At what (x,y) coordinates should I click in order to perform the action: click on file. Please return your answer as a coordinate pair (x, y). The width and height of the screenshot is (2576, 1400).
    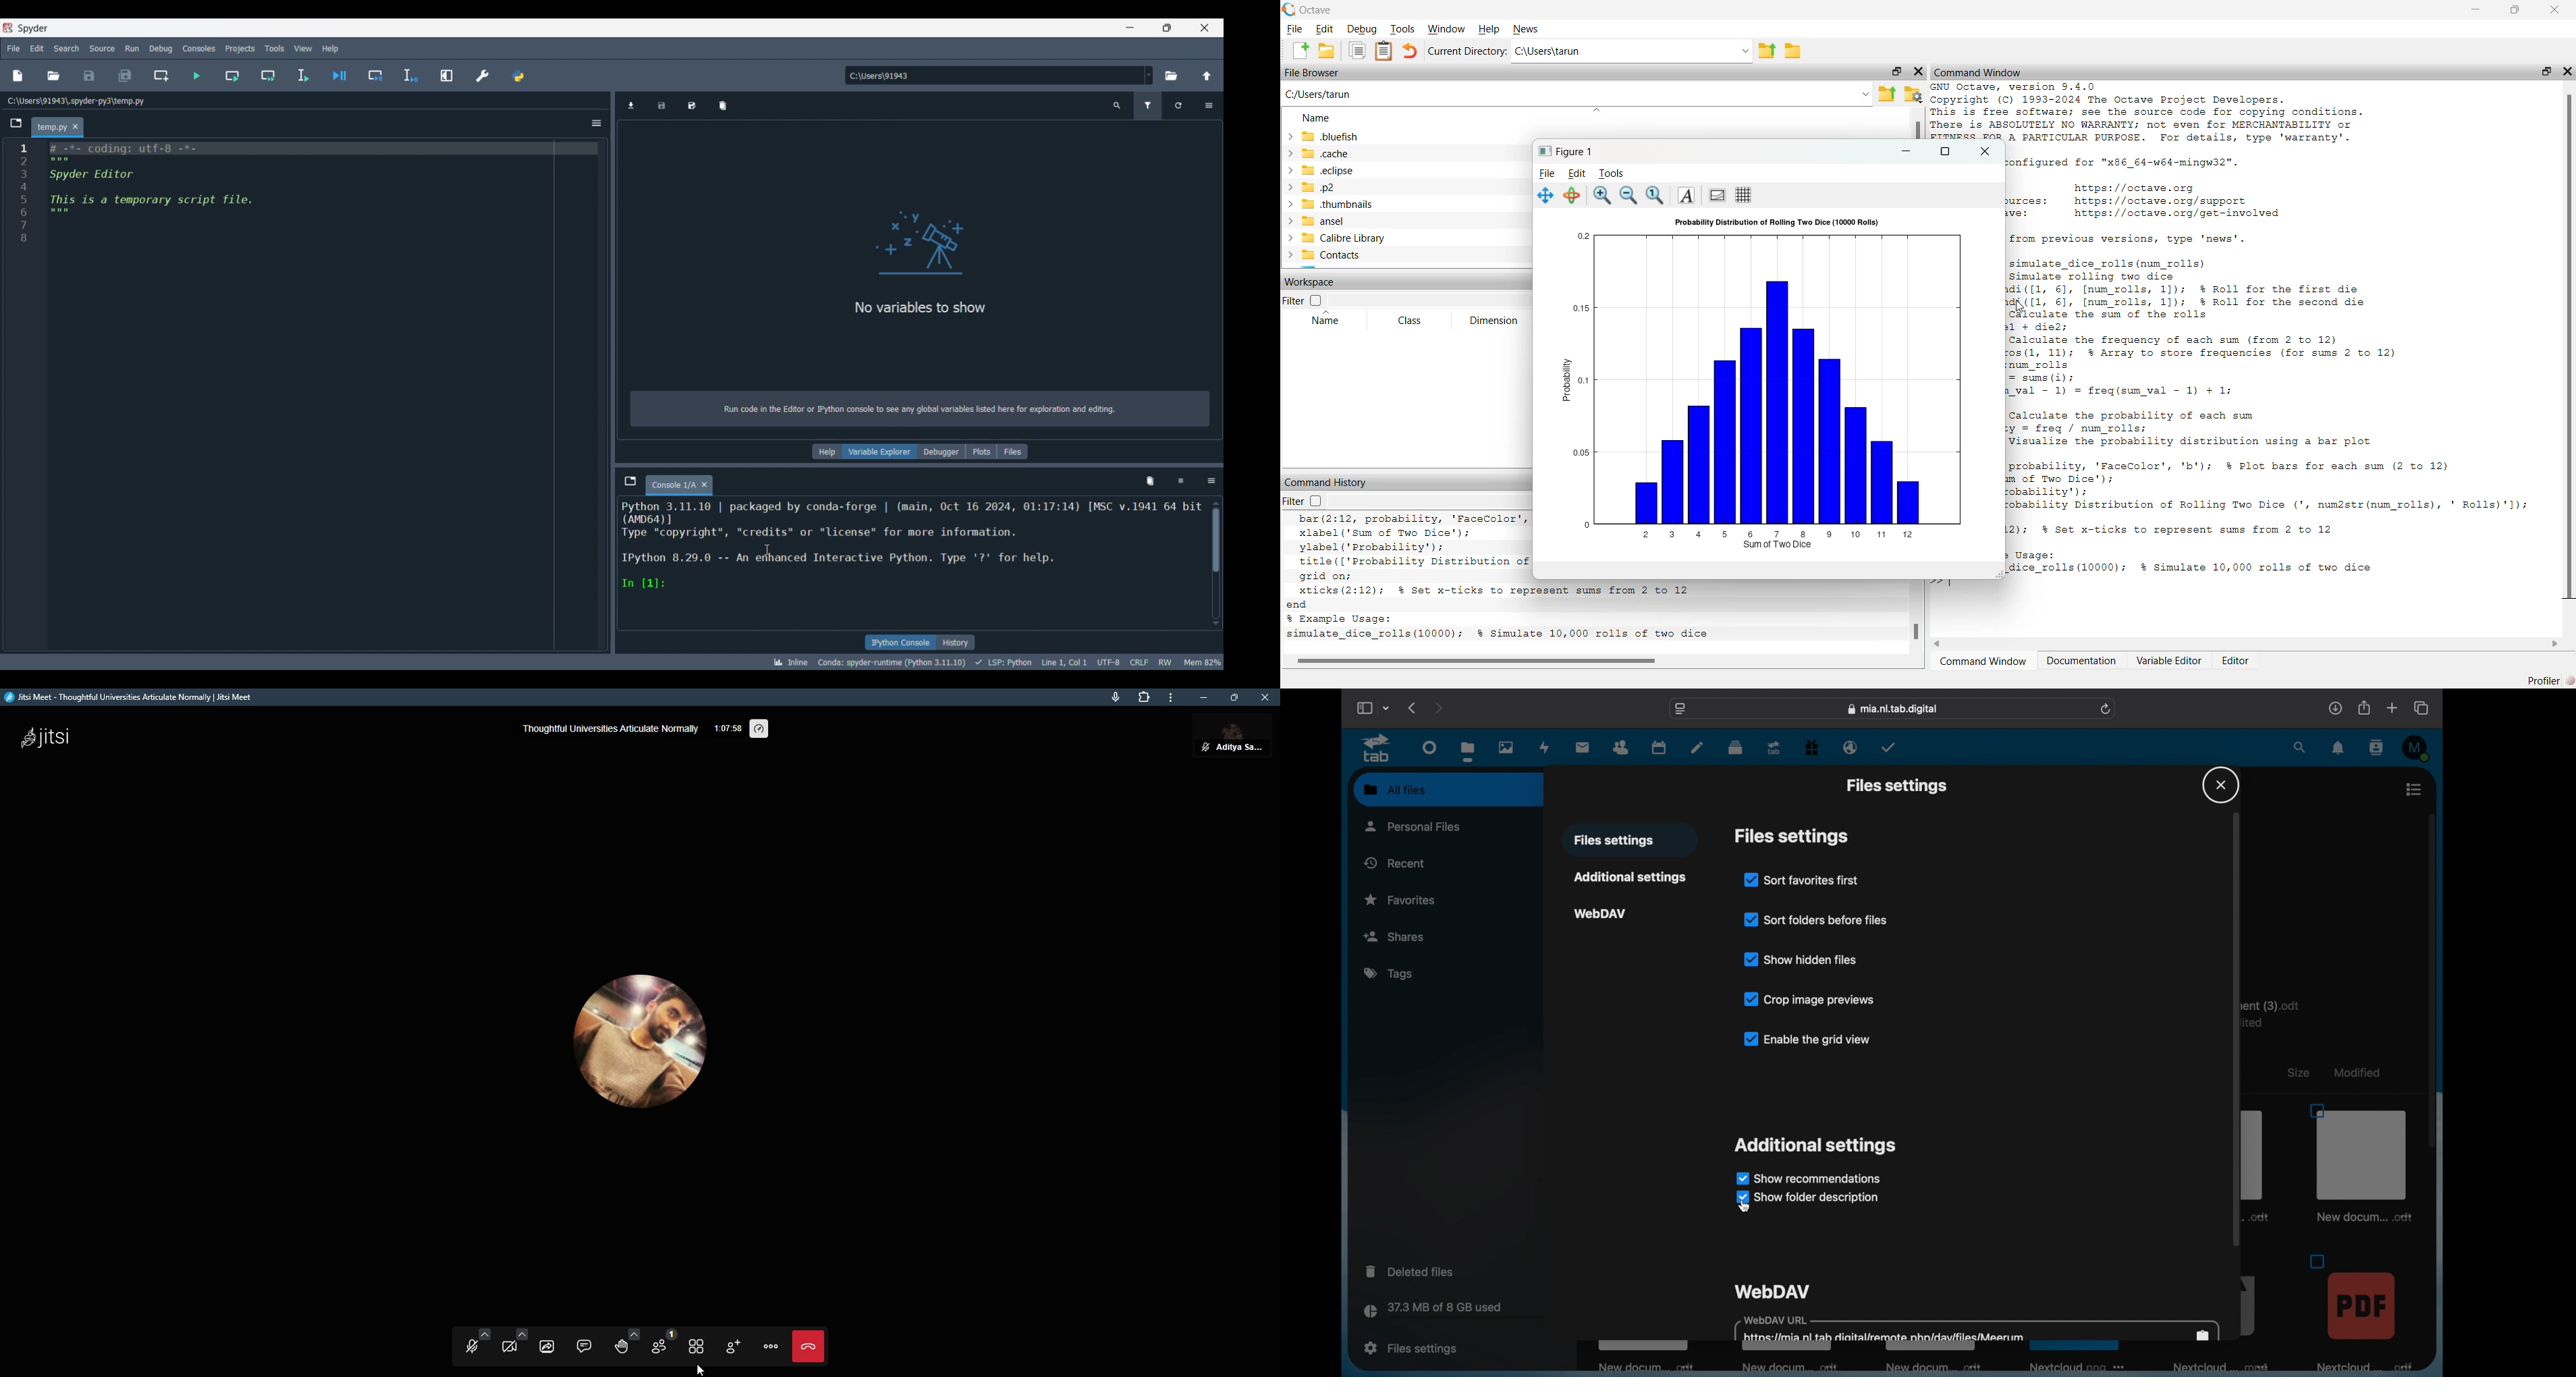
    Looking at the image, I should click on (2359, 1163).